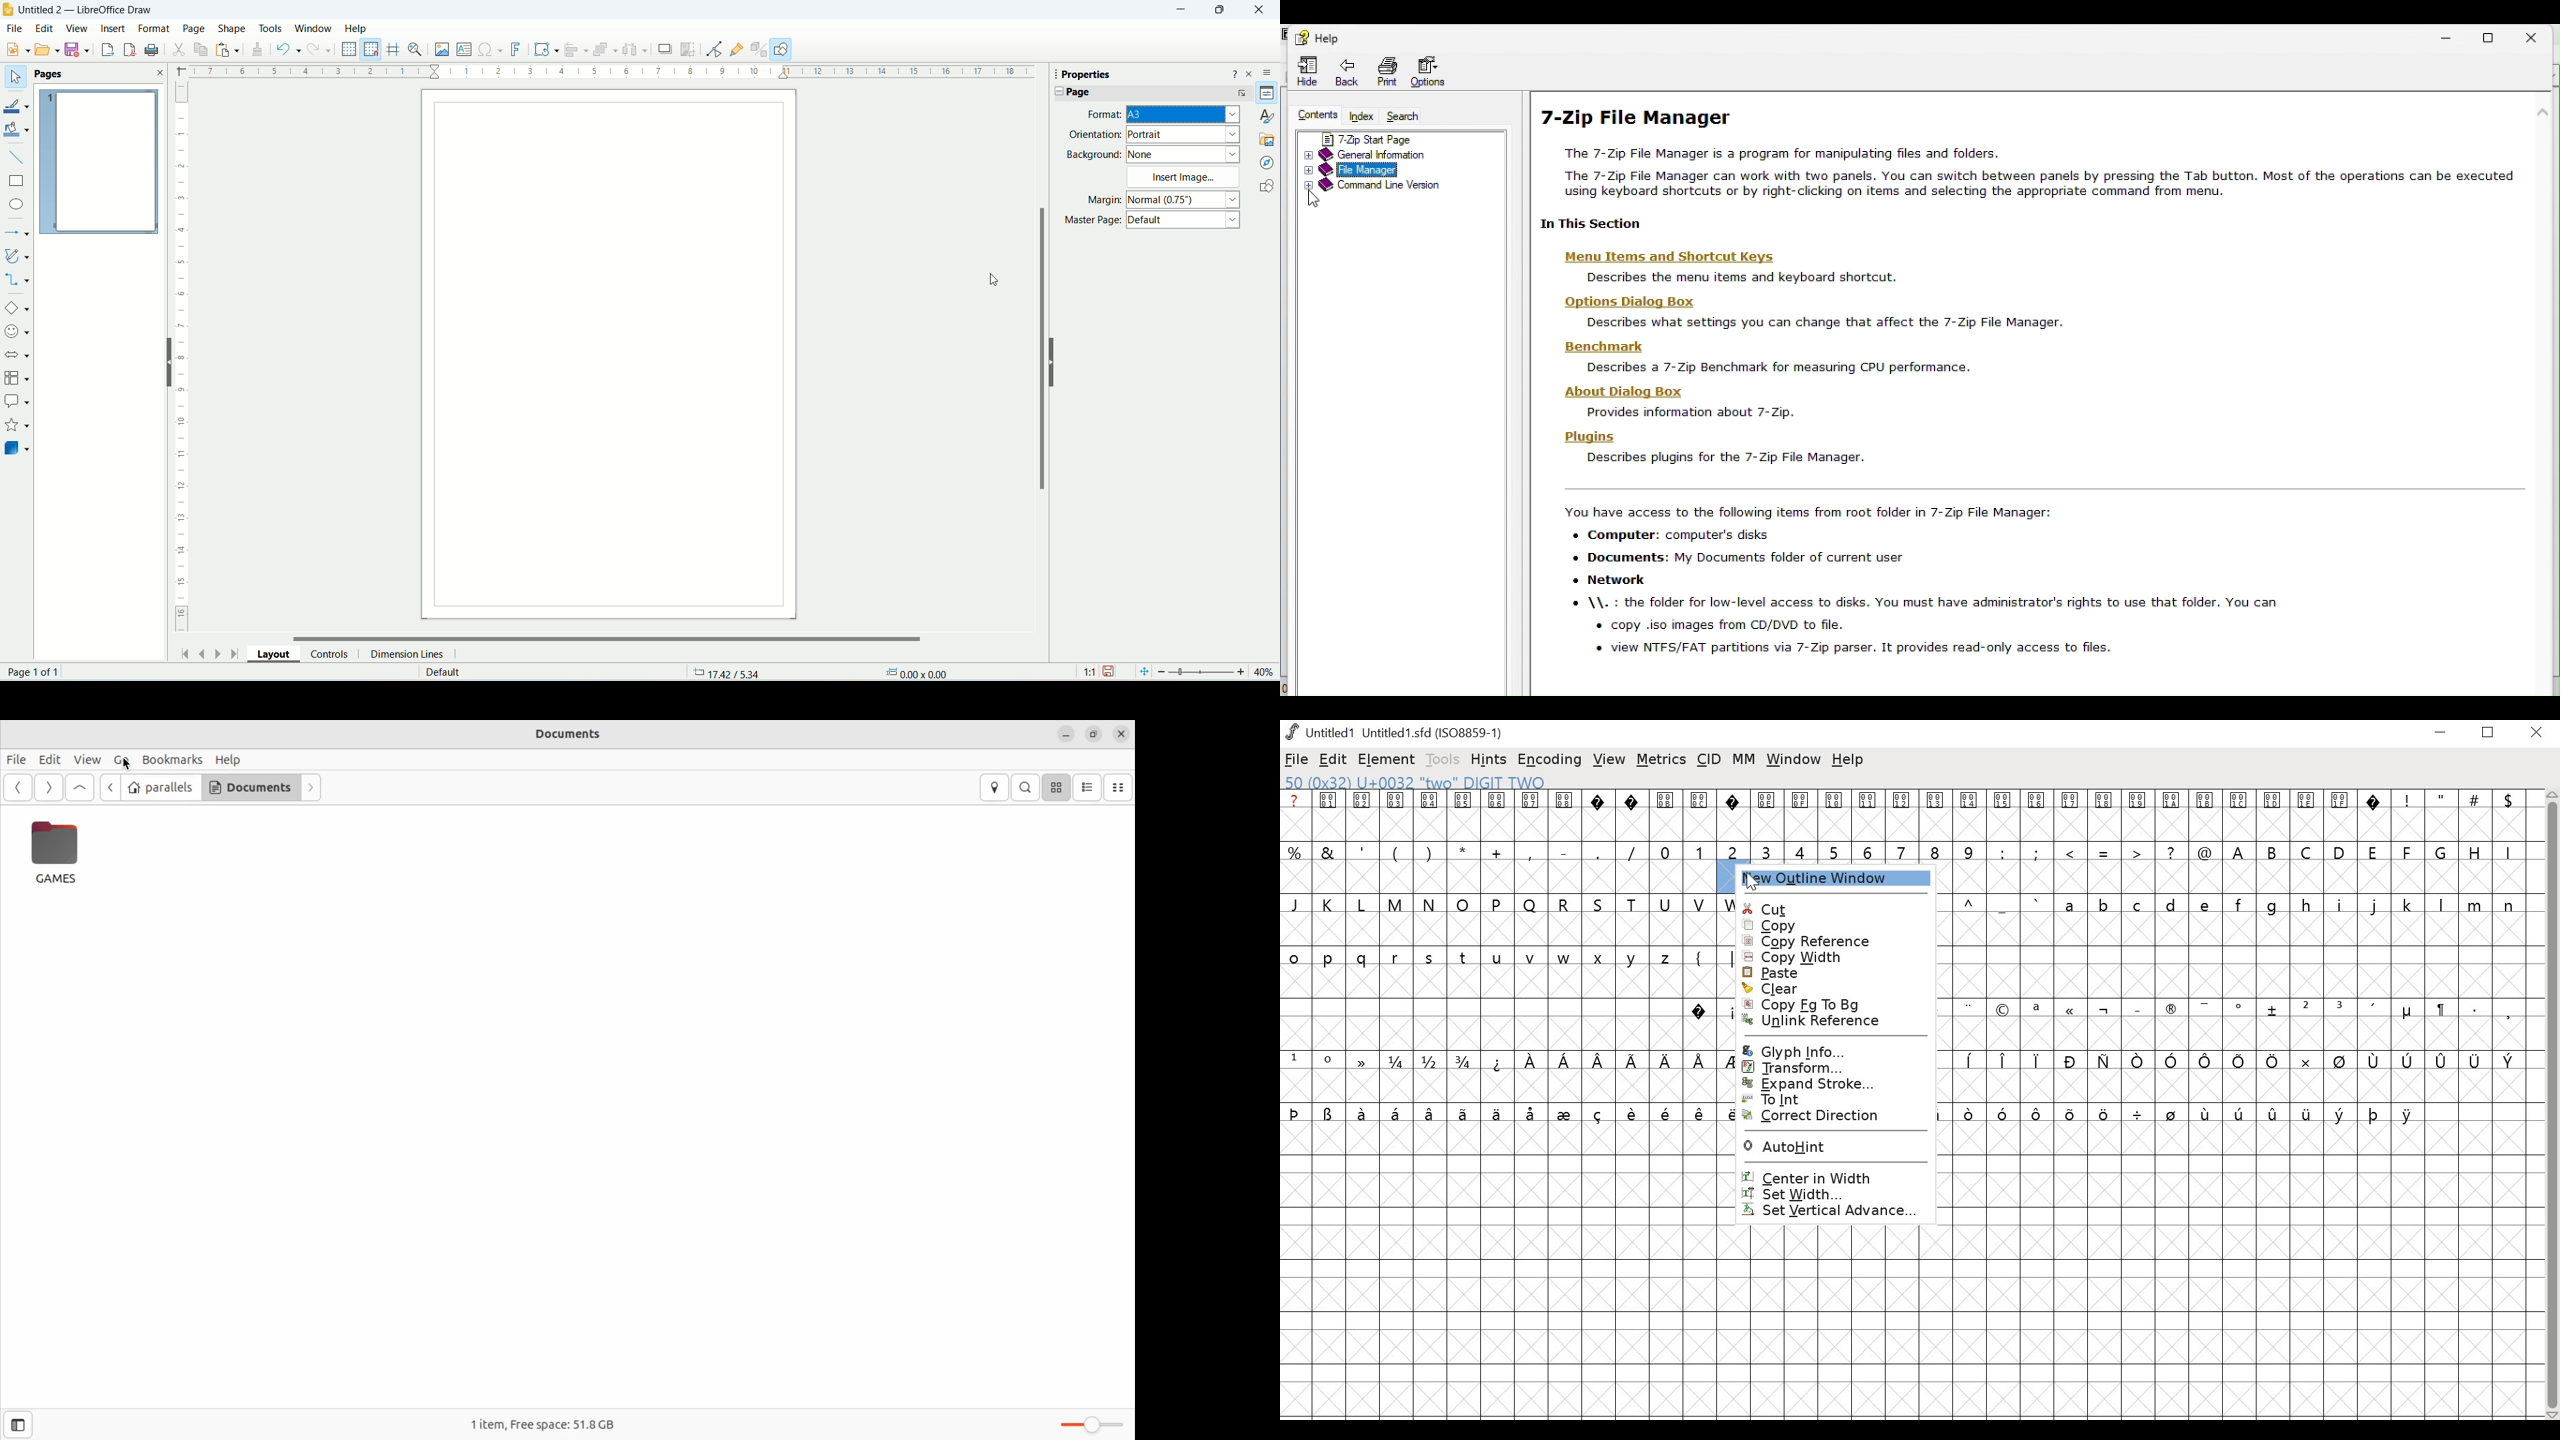 This screenshot has width=2576, height=1456. What do you see at coordinates (605, 51) in the screenshot?
I see `arrange` at bounding box center [605, 51].